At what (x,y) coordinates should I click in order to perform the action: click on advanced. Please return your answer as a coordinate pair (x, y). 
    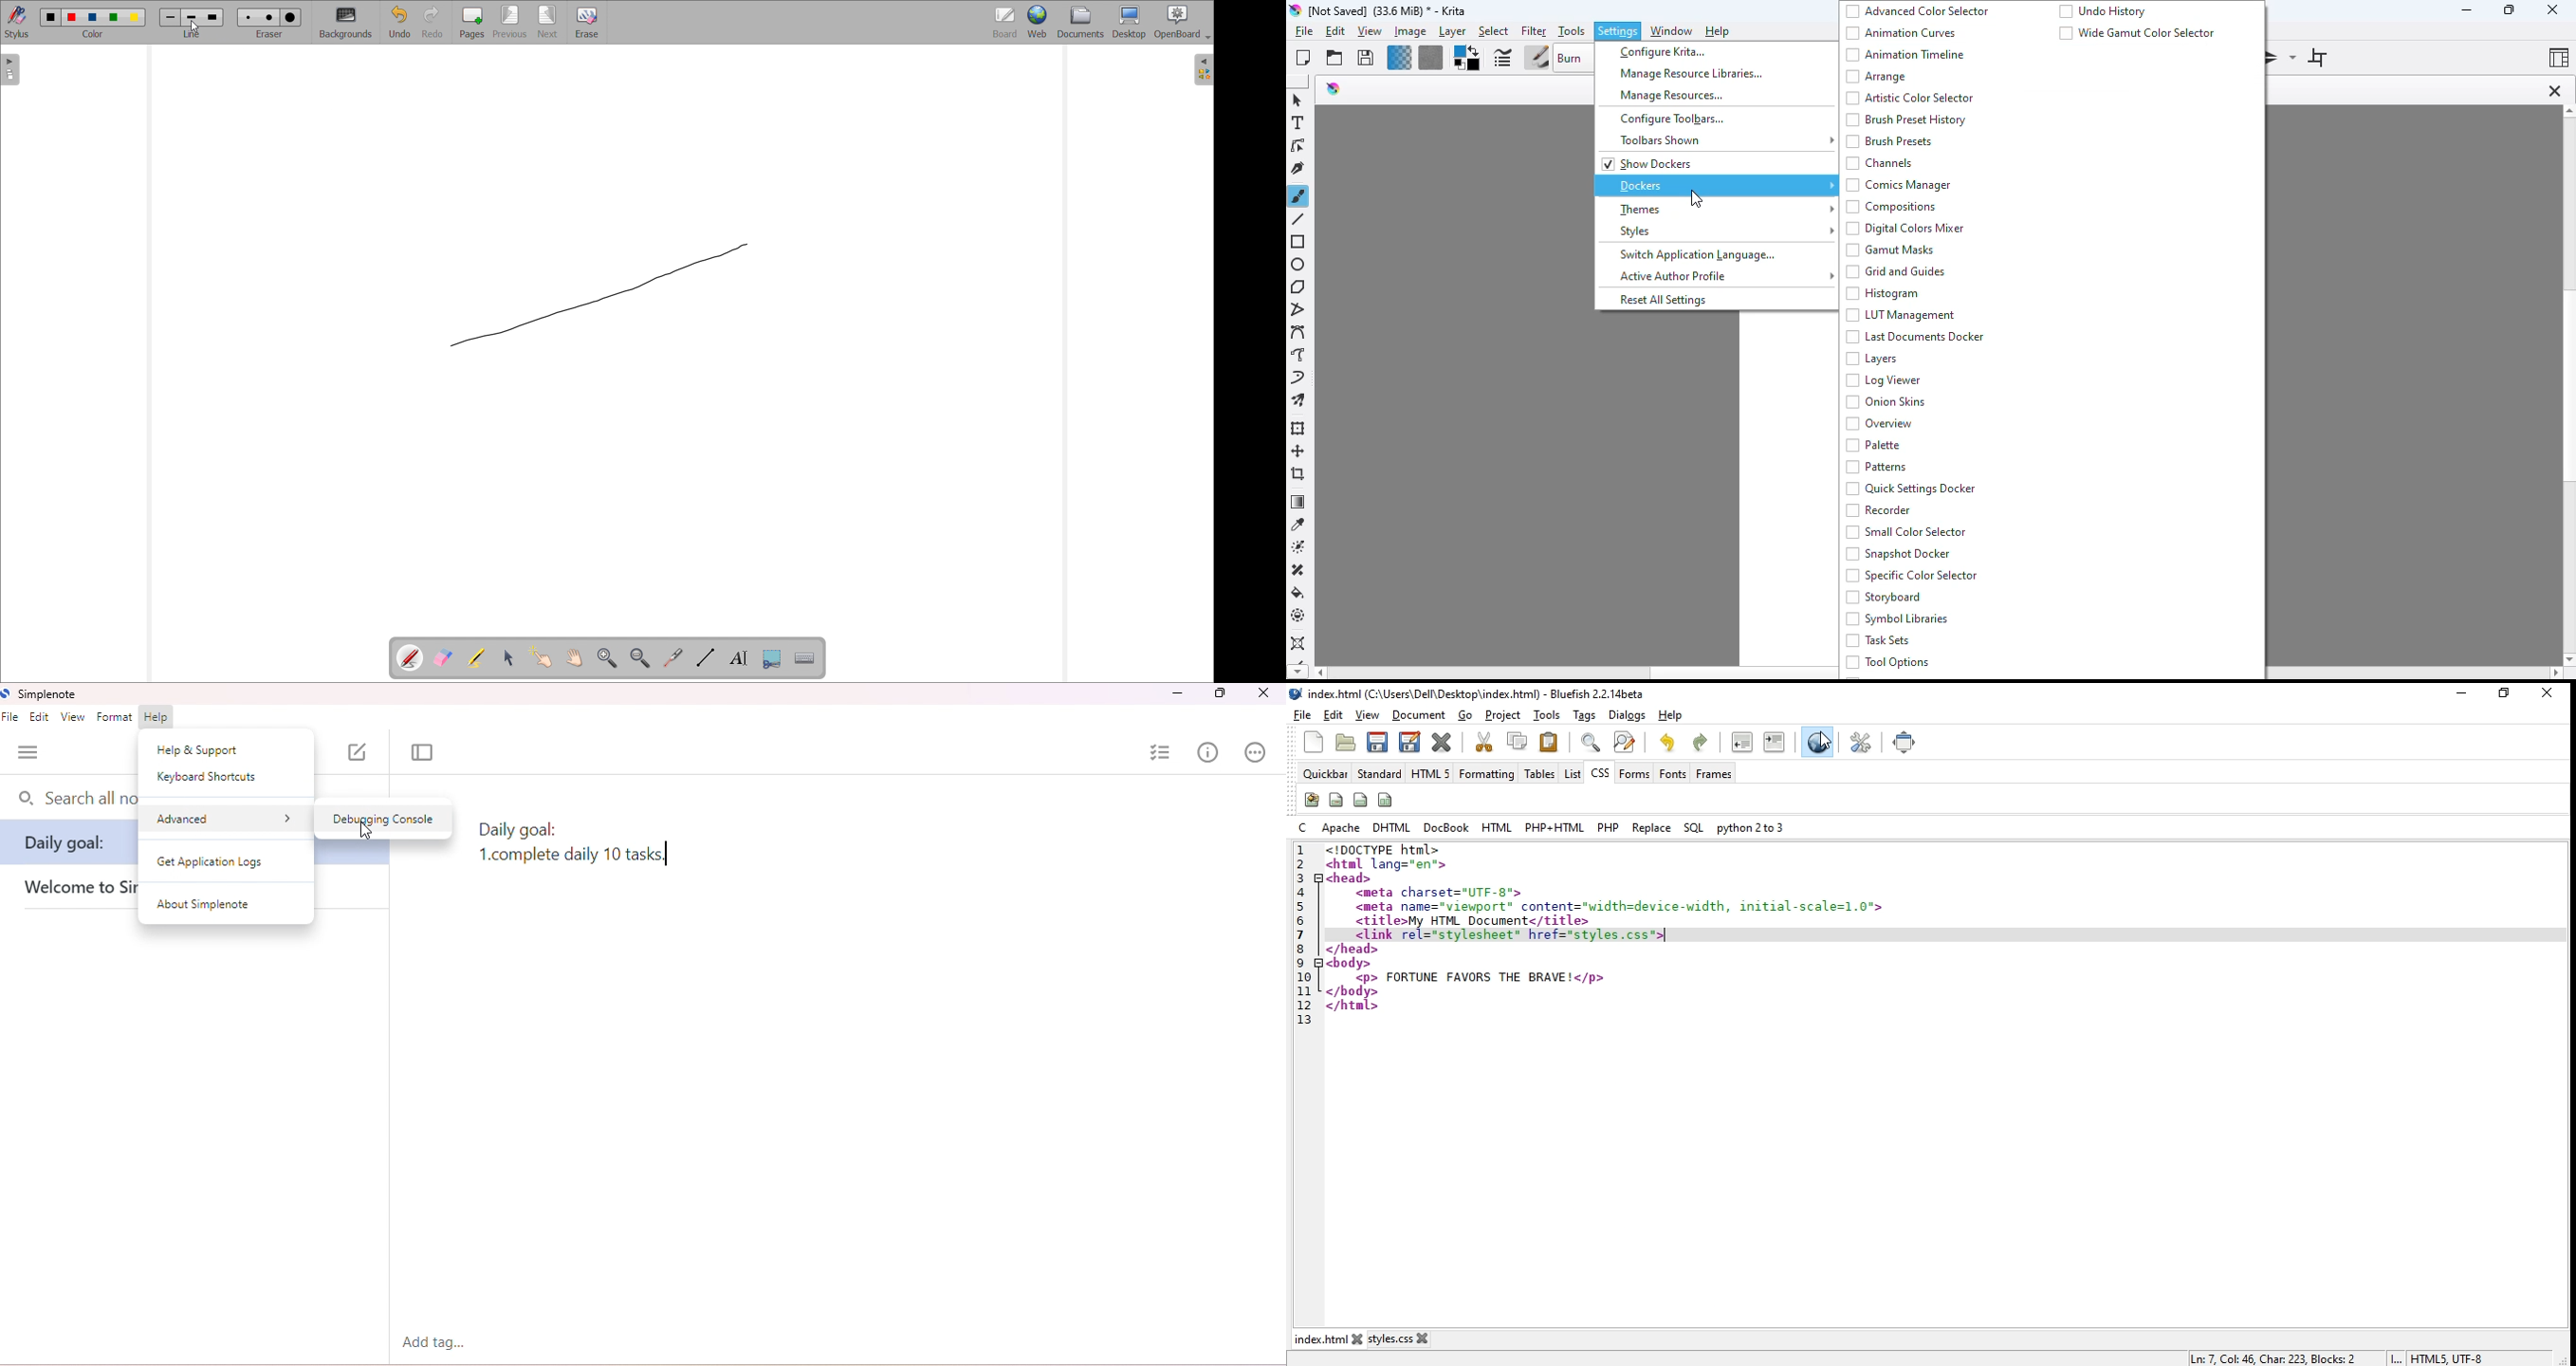
    Looking at the image, I should click on (225, 817).